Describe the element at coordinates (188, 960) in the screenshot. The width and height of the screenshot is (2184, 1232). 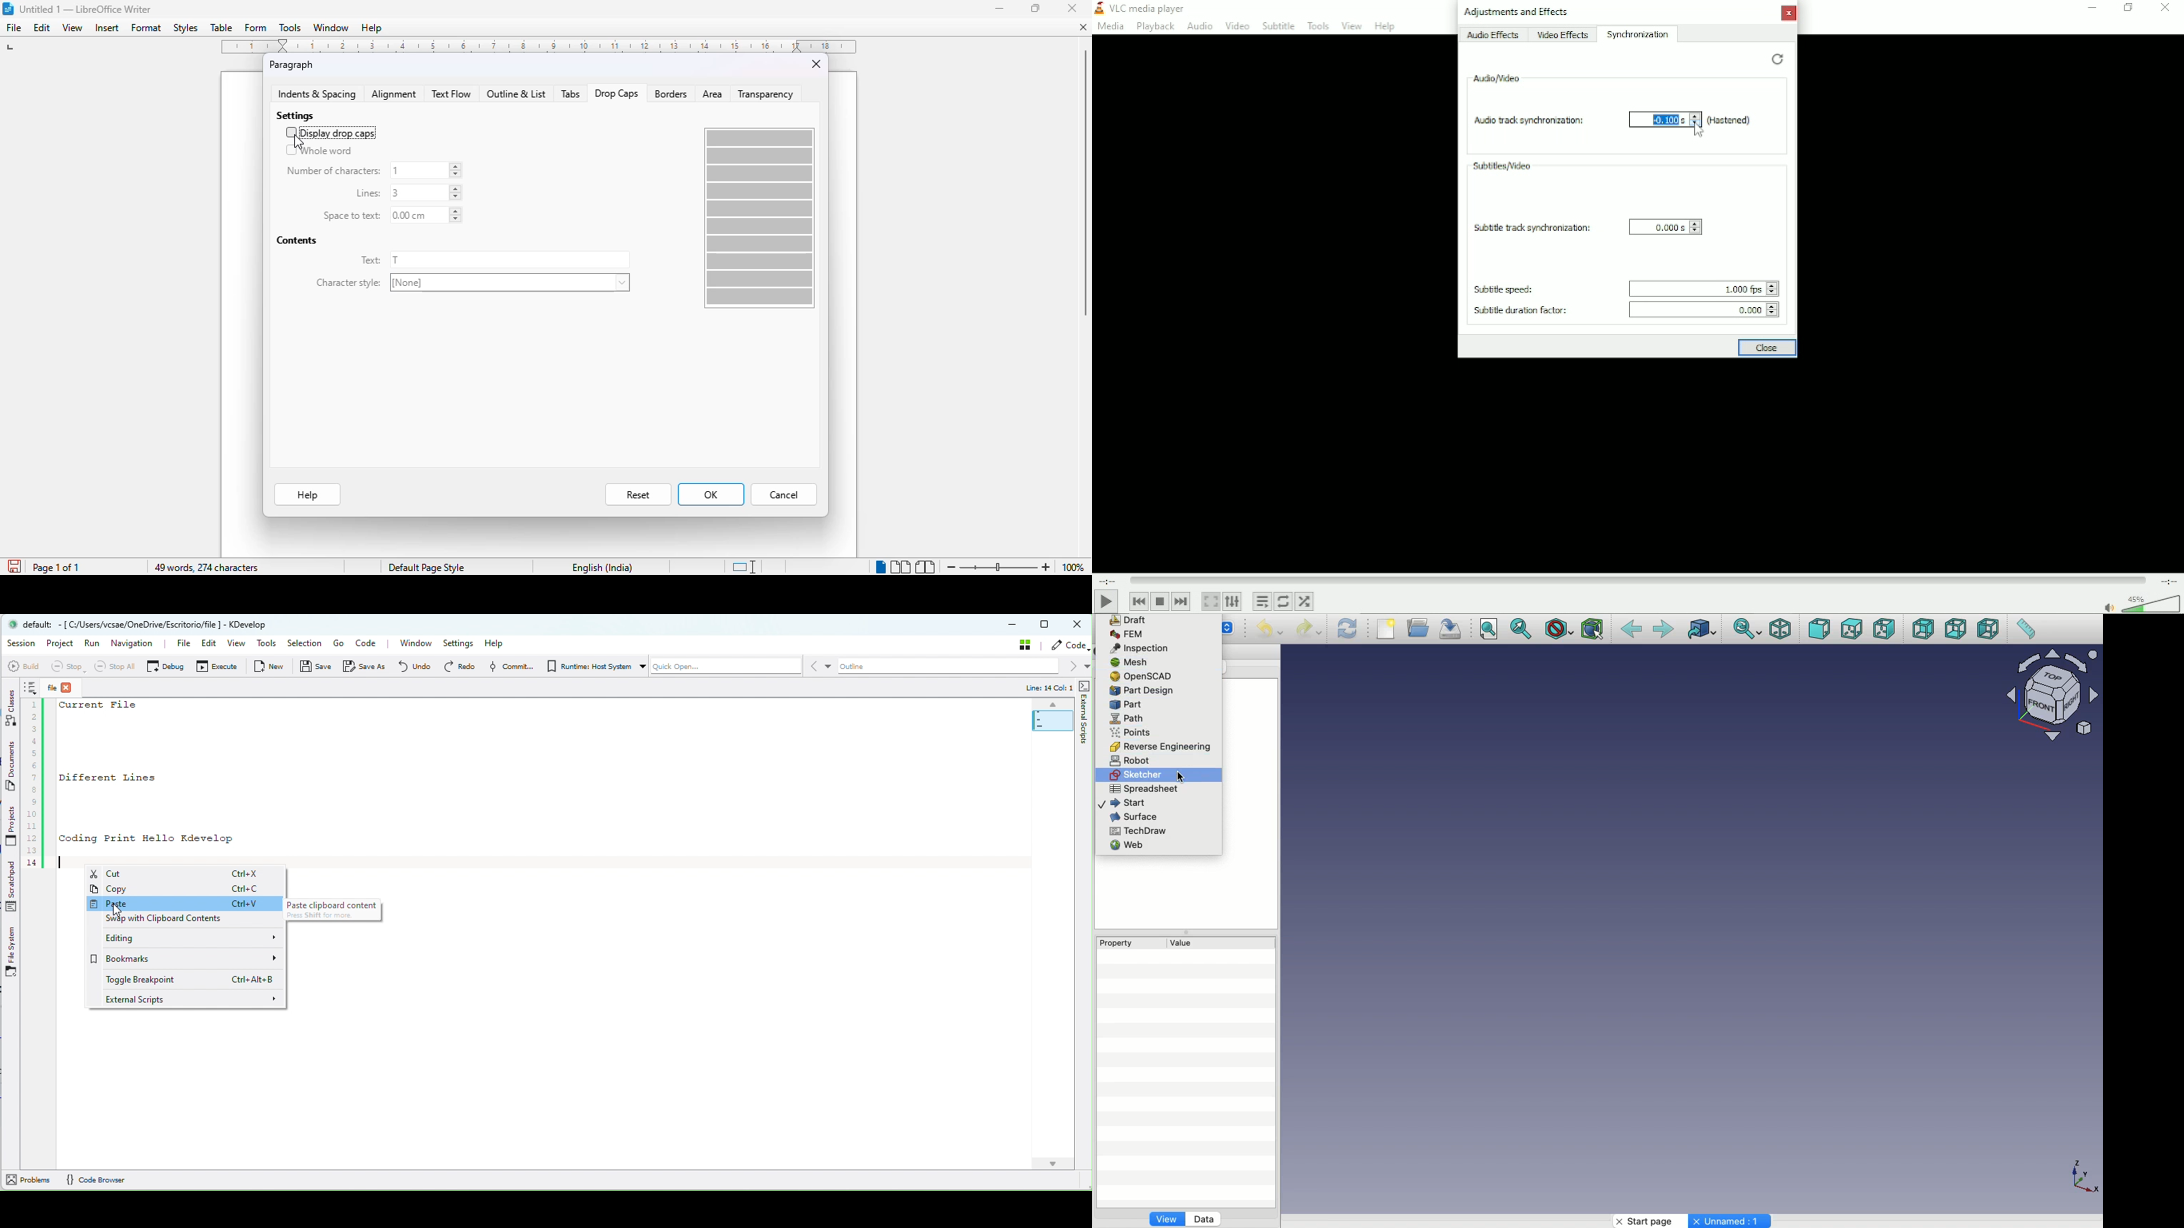
I see `Bookmarks` at that location.